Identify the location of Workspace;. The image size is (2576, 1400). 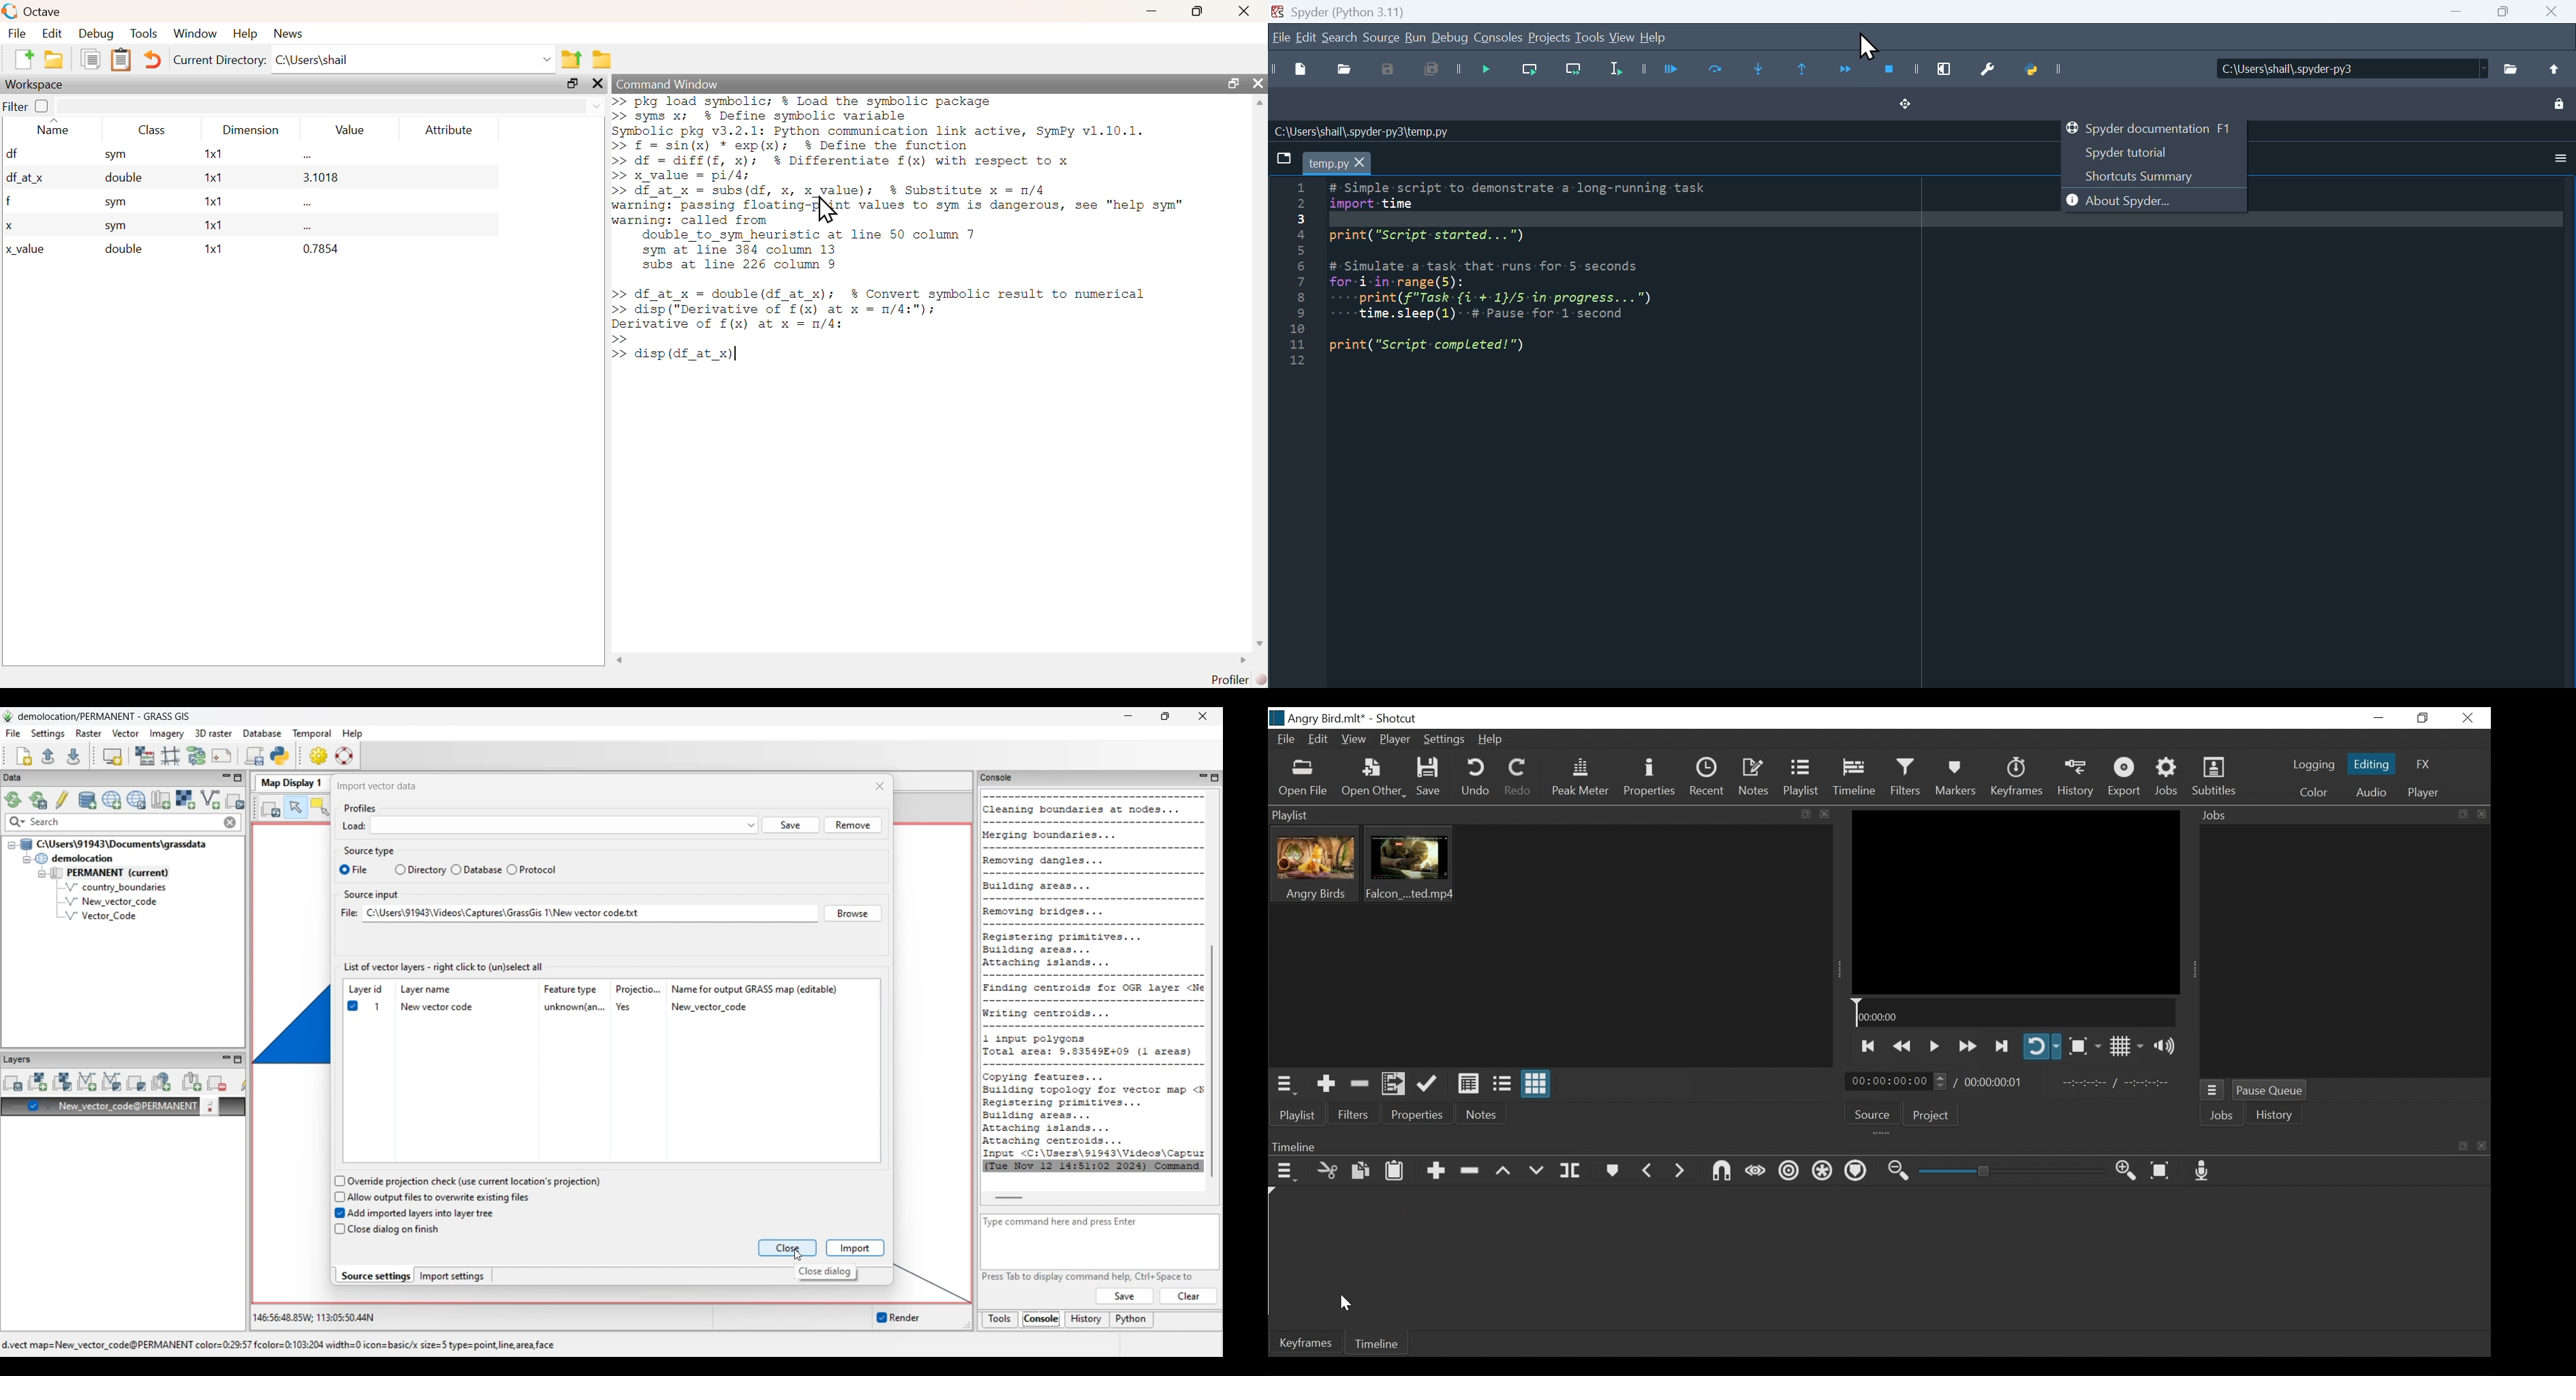
(35, 85).